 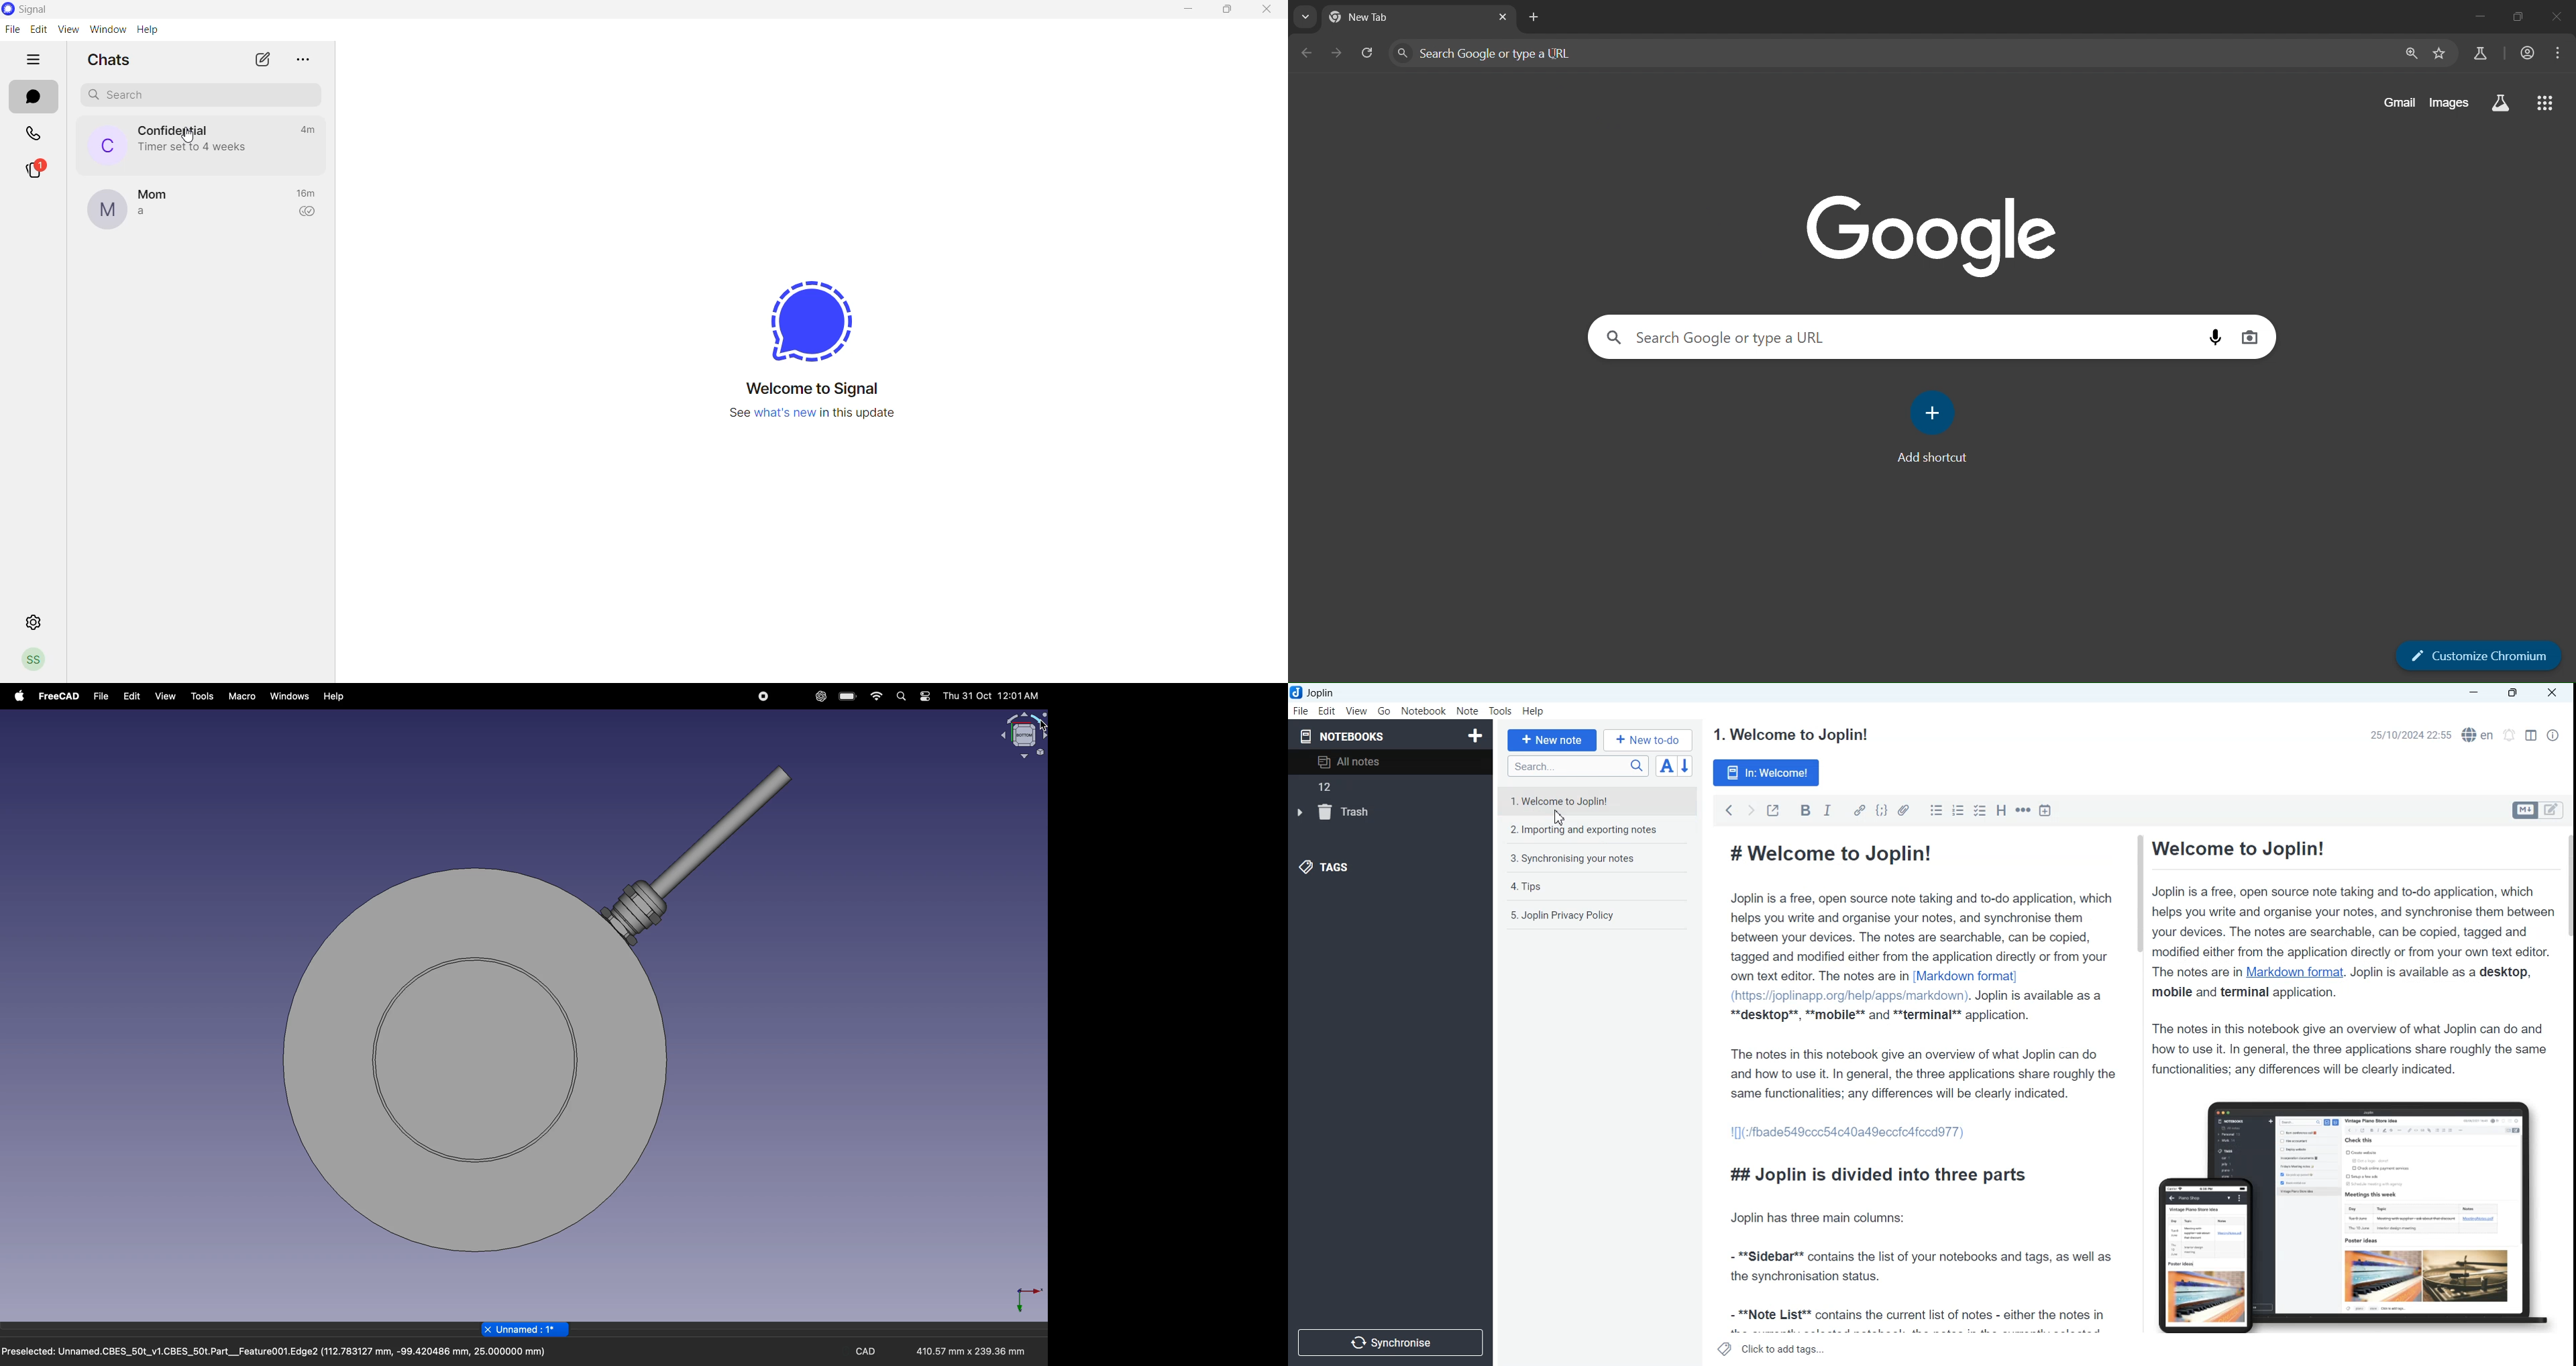 I want to click on marco, so click(x=242, y=696).